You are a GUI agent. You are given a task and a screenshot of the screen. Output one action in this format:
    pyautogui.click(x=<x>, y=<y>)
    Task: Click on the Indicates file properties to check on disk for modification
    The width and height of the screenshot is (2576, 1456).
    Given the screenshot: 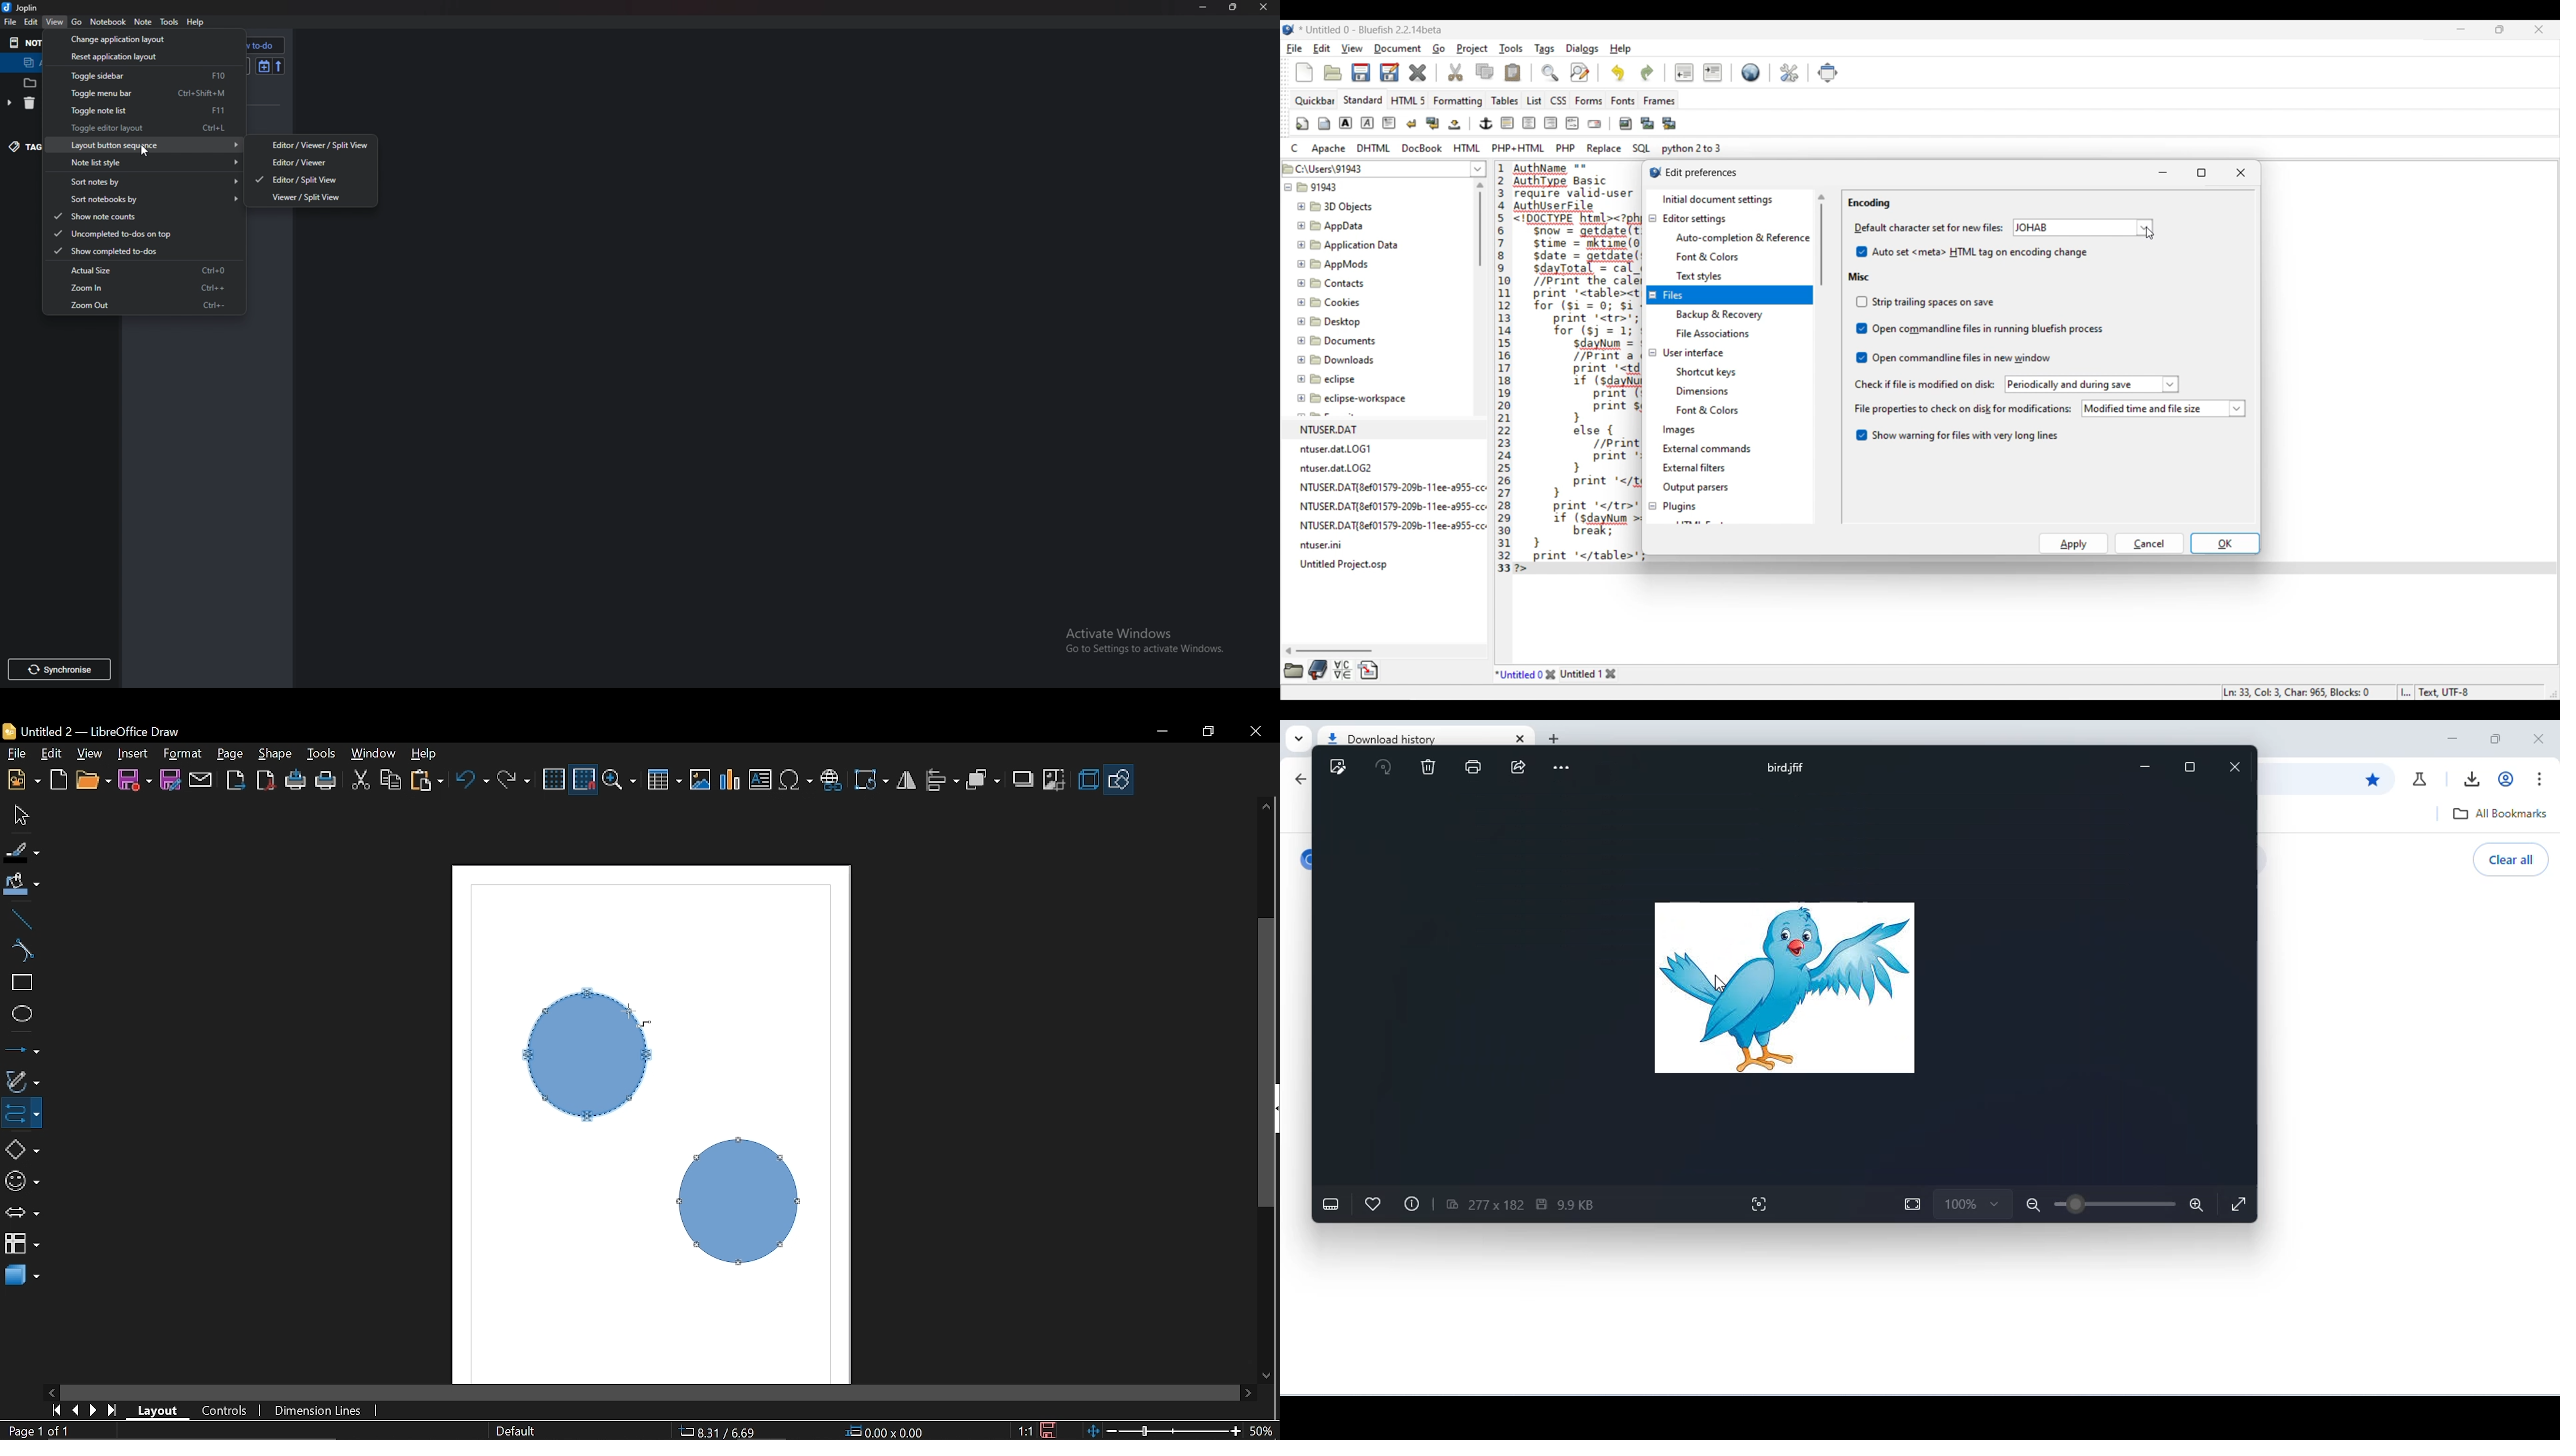 What is the action you would take?
    pyautogui.click(x=1963, y=409)
    